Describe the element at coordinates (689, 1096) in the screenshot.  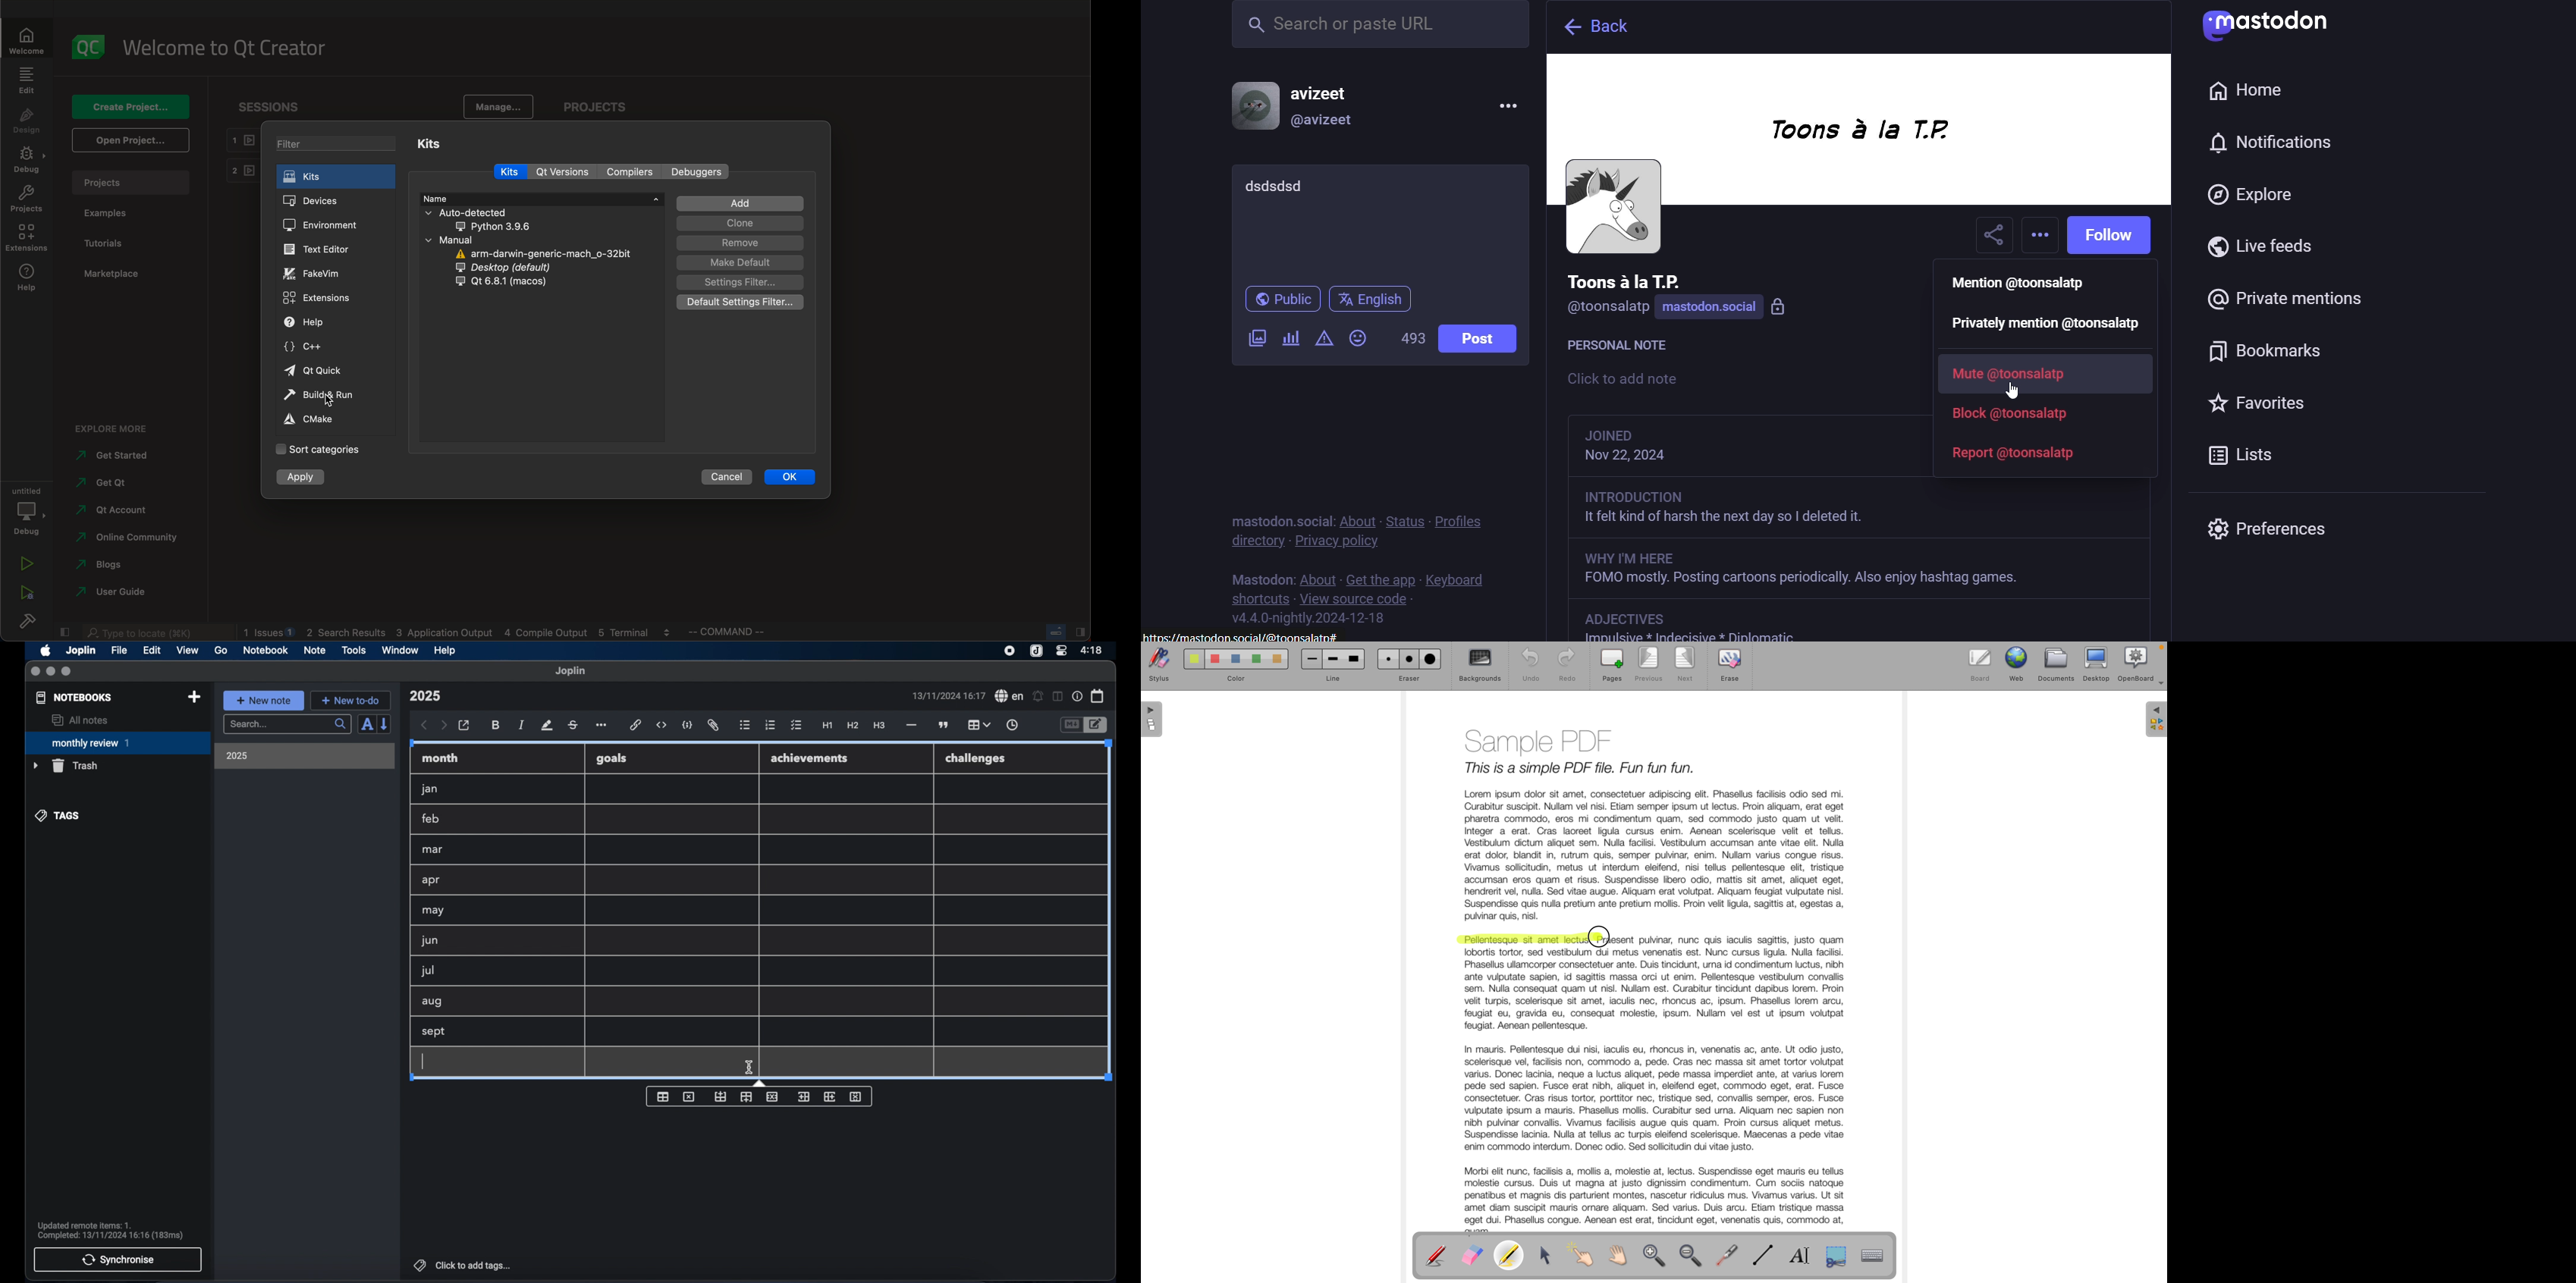
I see `delete table` at that location.